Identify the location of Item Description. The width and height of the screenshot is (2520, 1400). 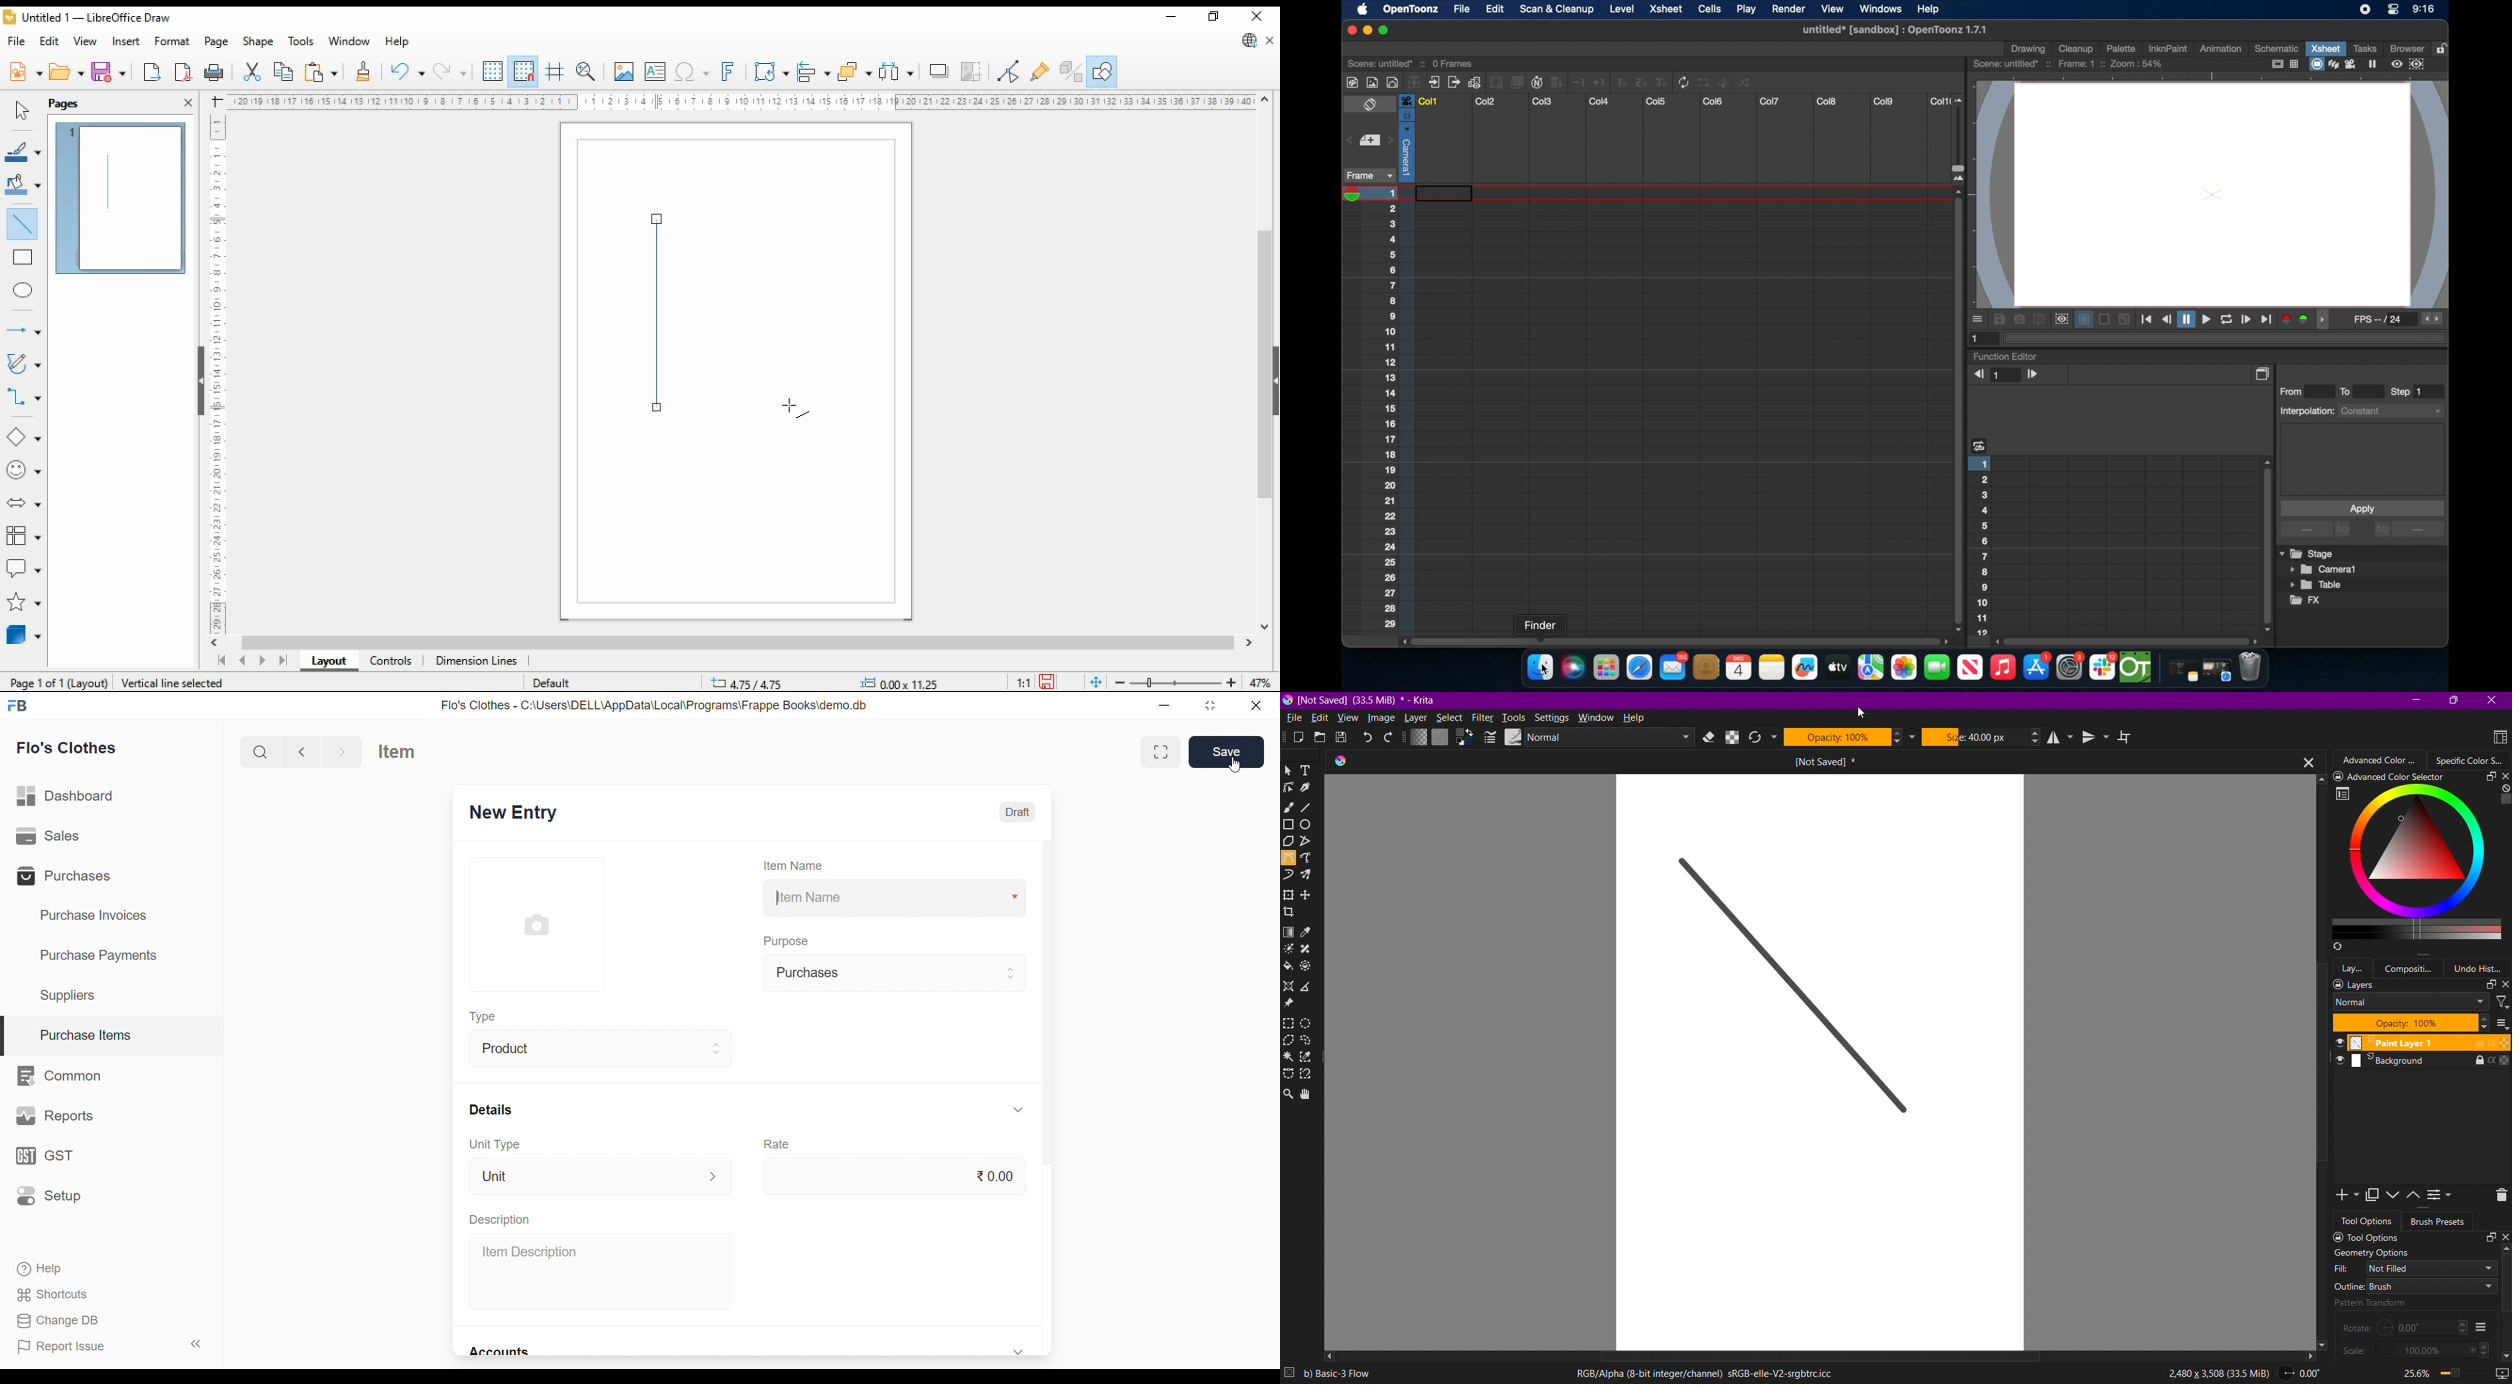
(603, 1272).